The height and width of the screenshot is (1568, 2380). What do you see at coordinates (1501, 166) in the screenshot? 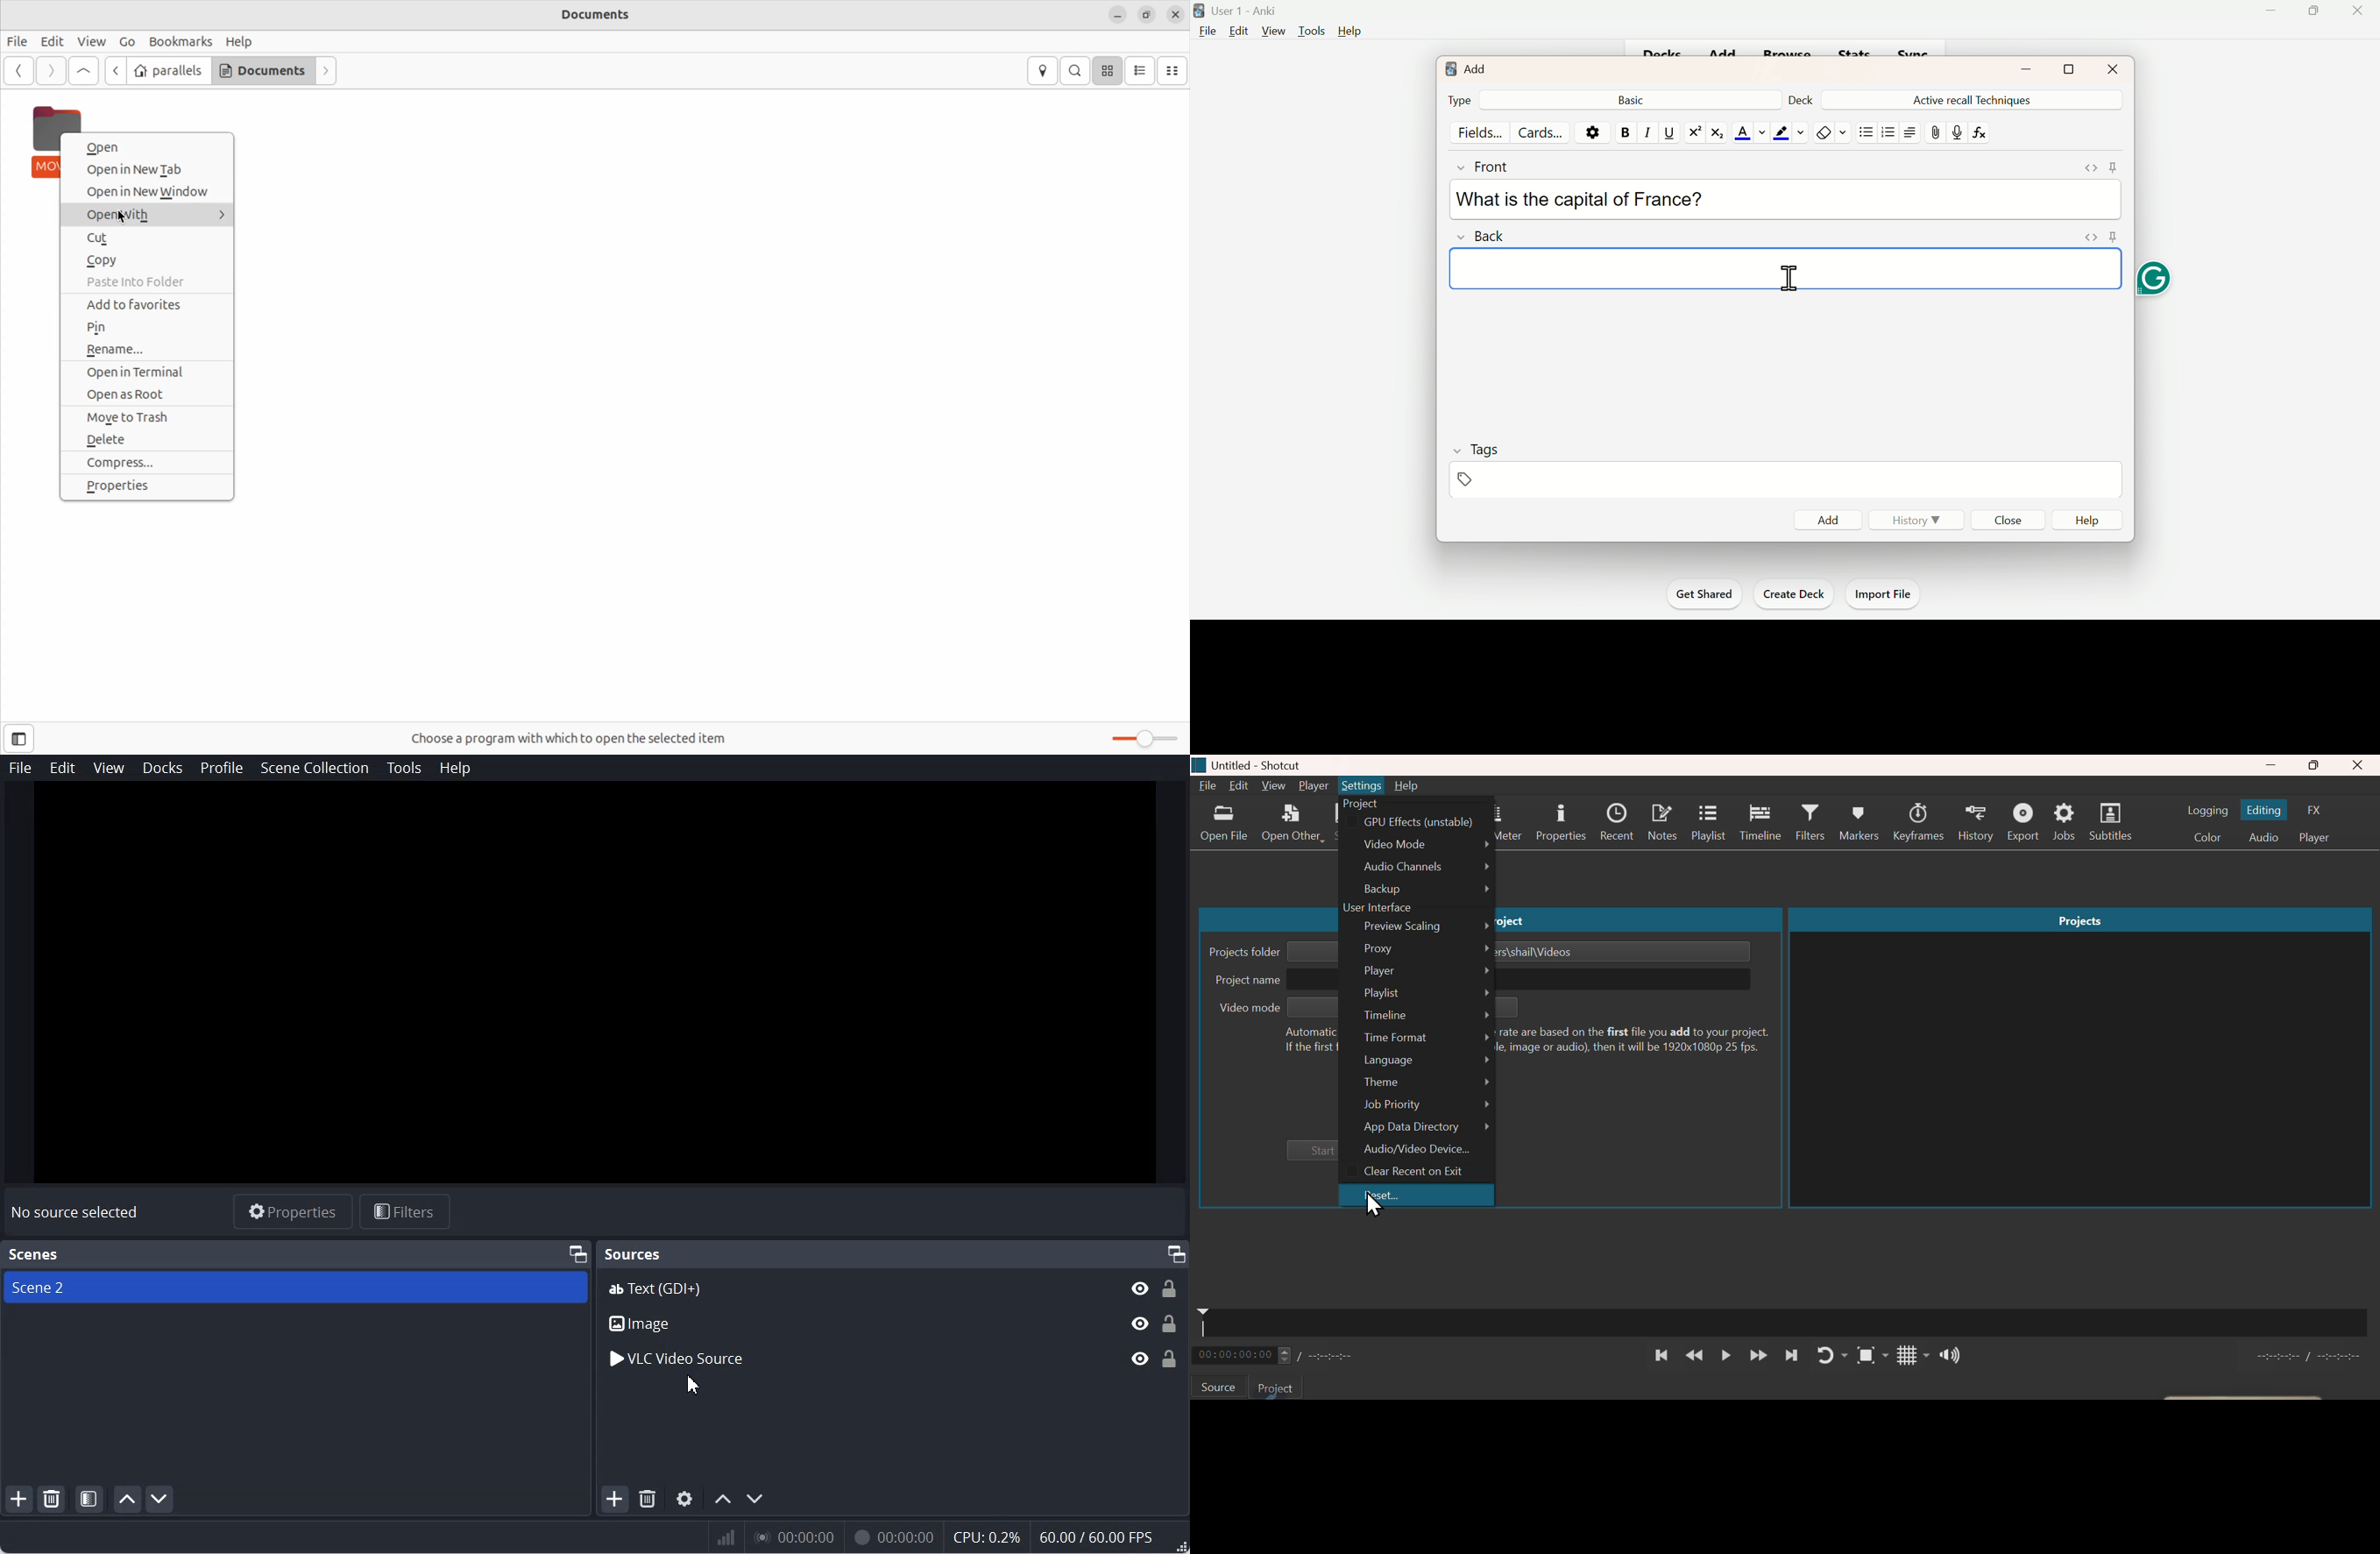
I see `Front` at bounding box center [1501, 166].